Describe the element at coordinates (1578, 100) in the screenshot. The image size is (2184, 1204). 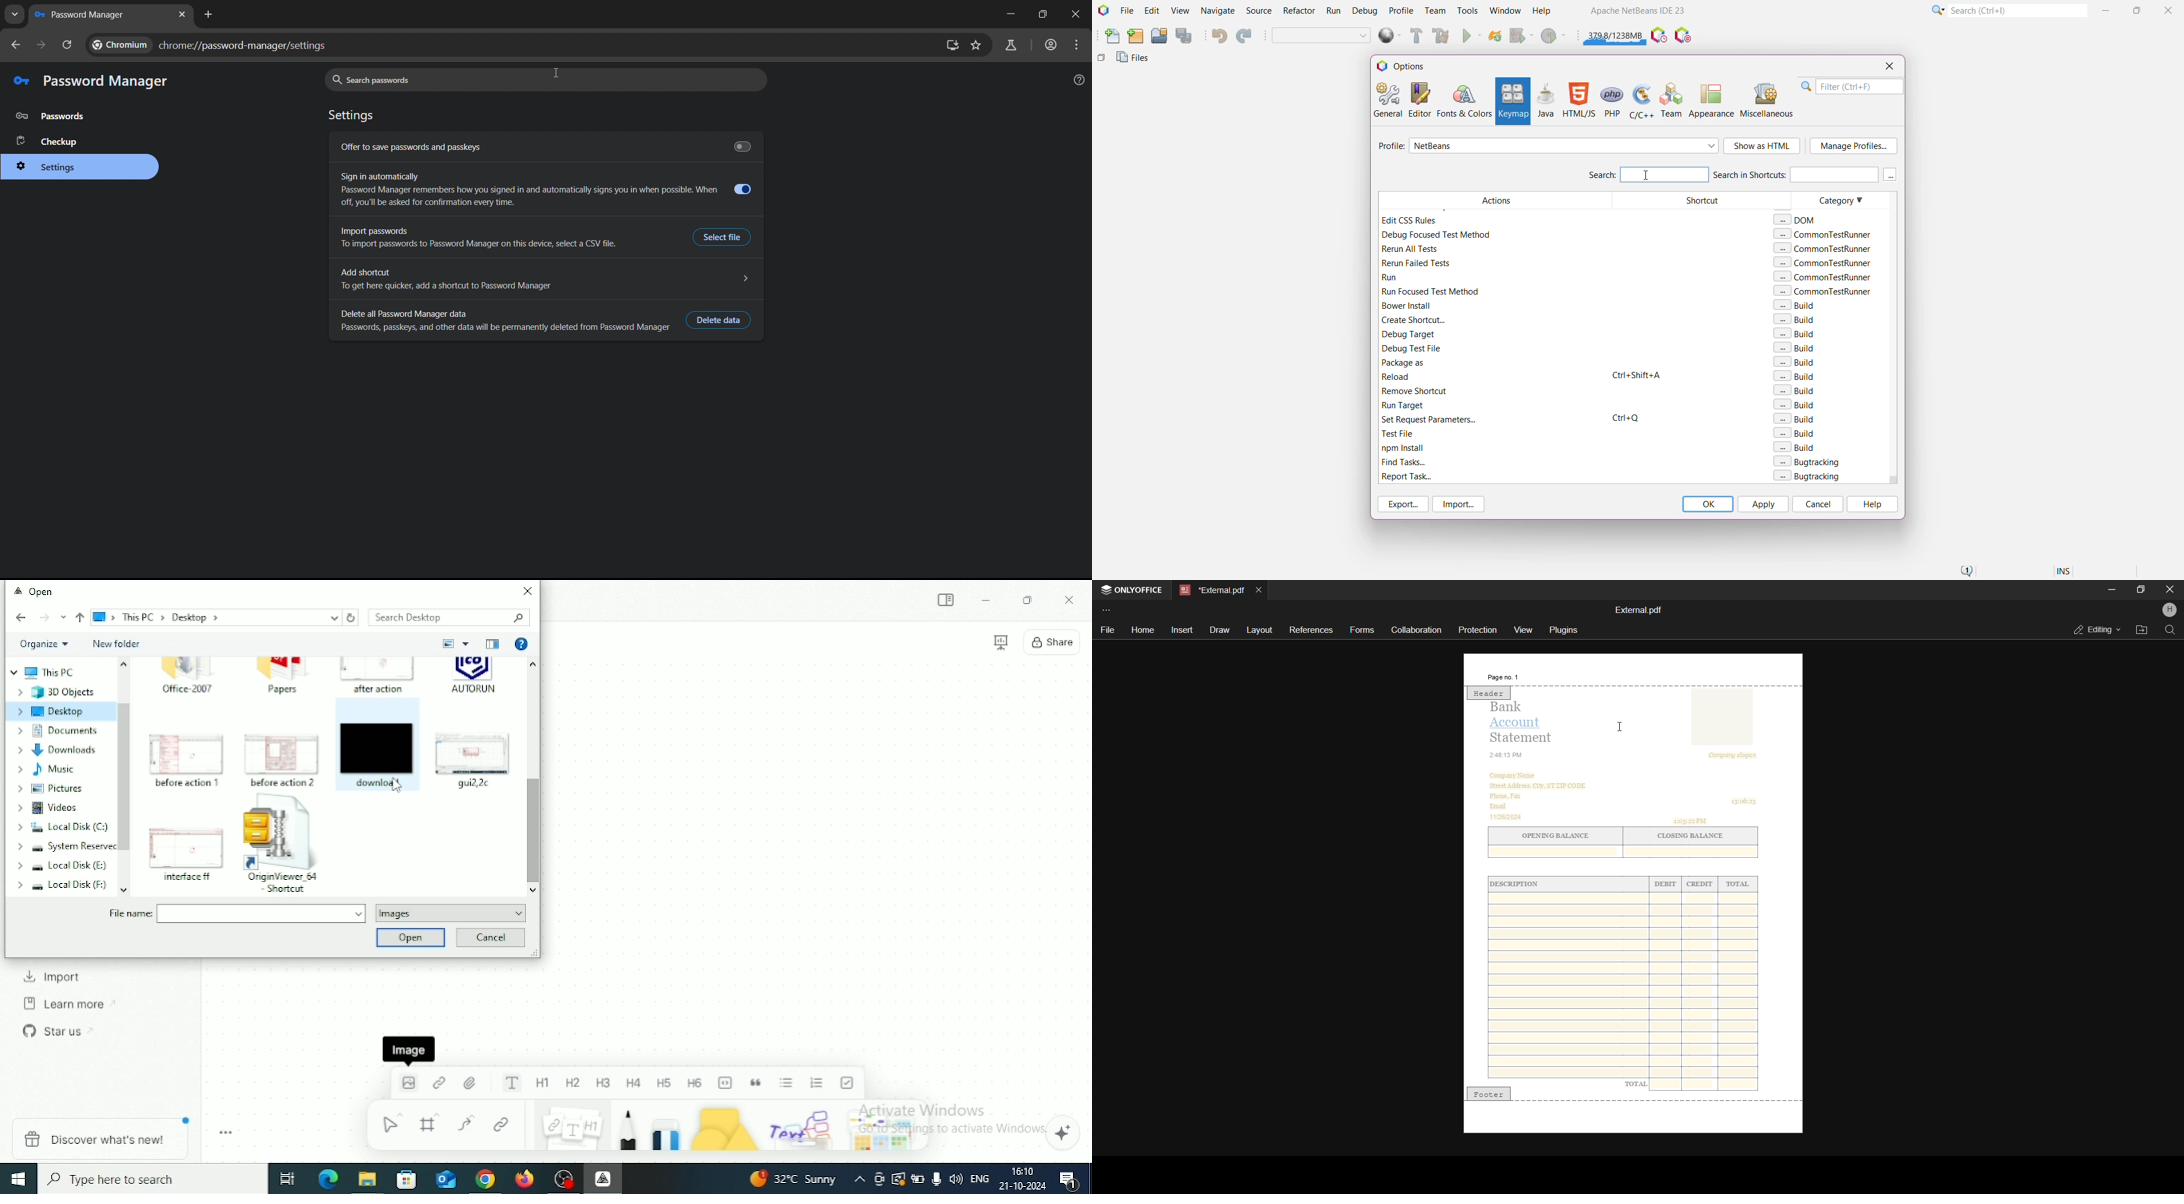
I see `HTML/JS` at that location.